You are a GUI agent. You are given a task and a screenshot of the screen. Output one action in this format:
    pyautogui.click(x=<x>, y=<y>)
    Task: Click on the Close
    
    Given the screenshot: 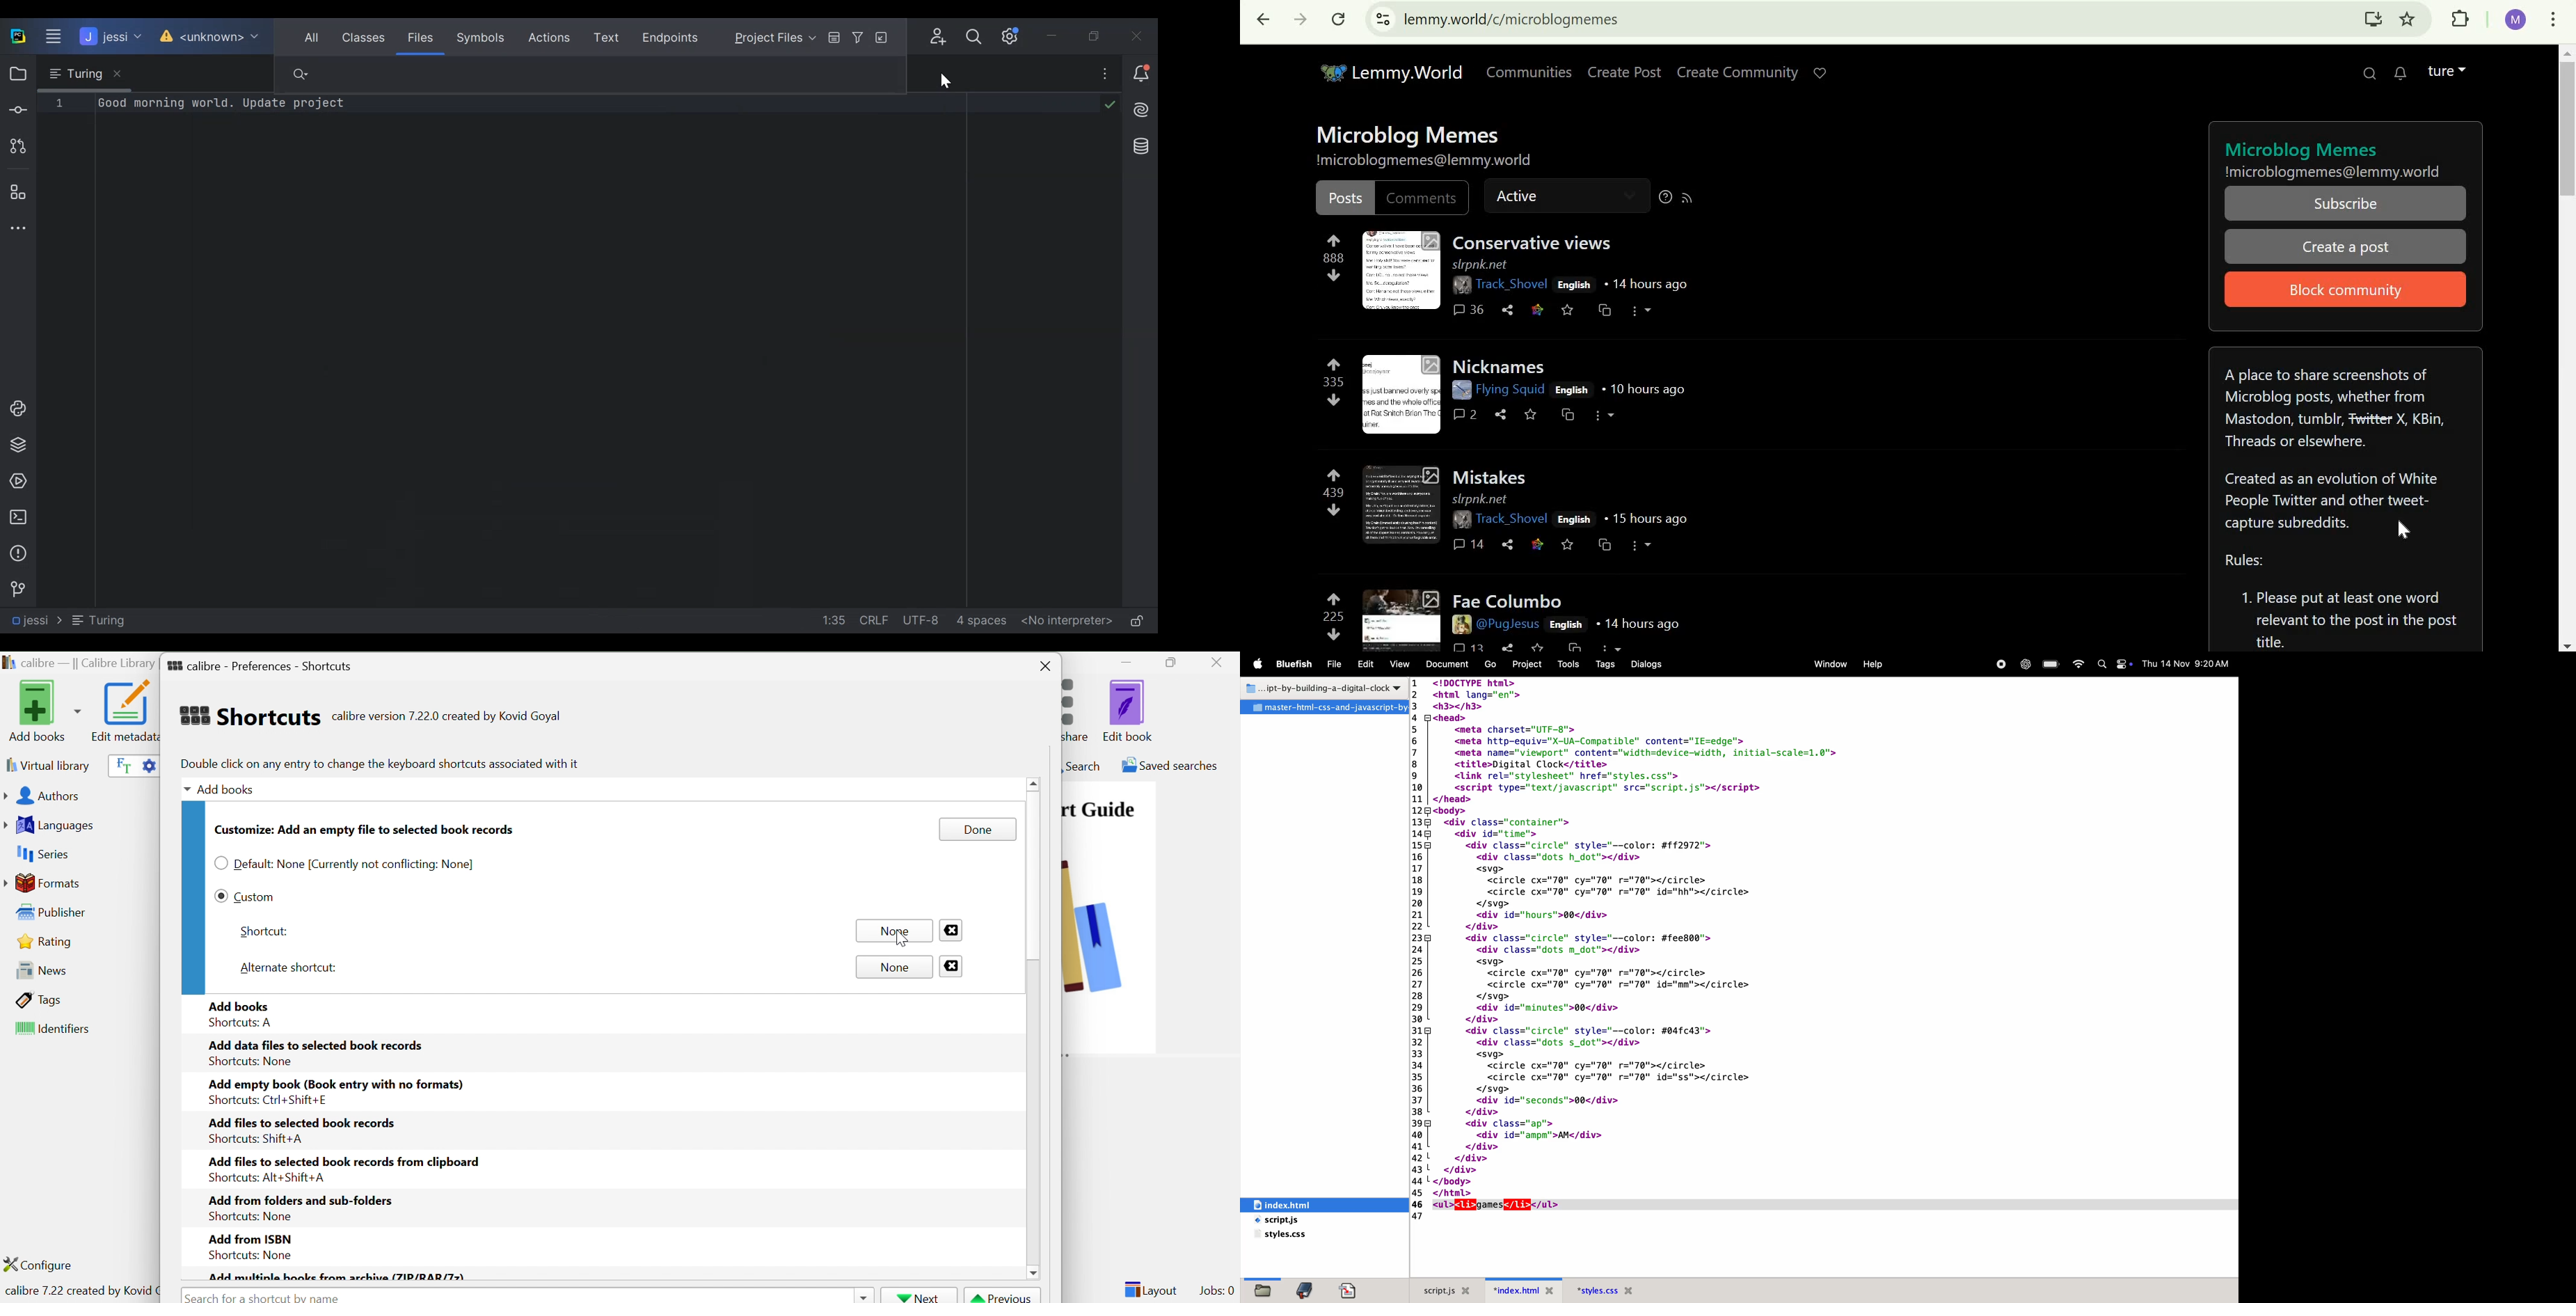 What is the action you would take?
    pyautogui.click(x=1046, y=667)
    